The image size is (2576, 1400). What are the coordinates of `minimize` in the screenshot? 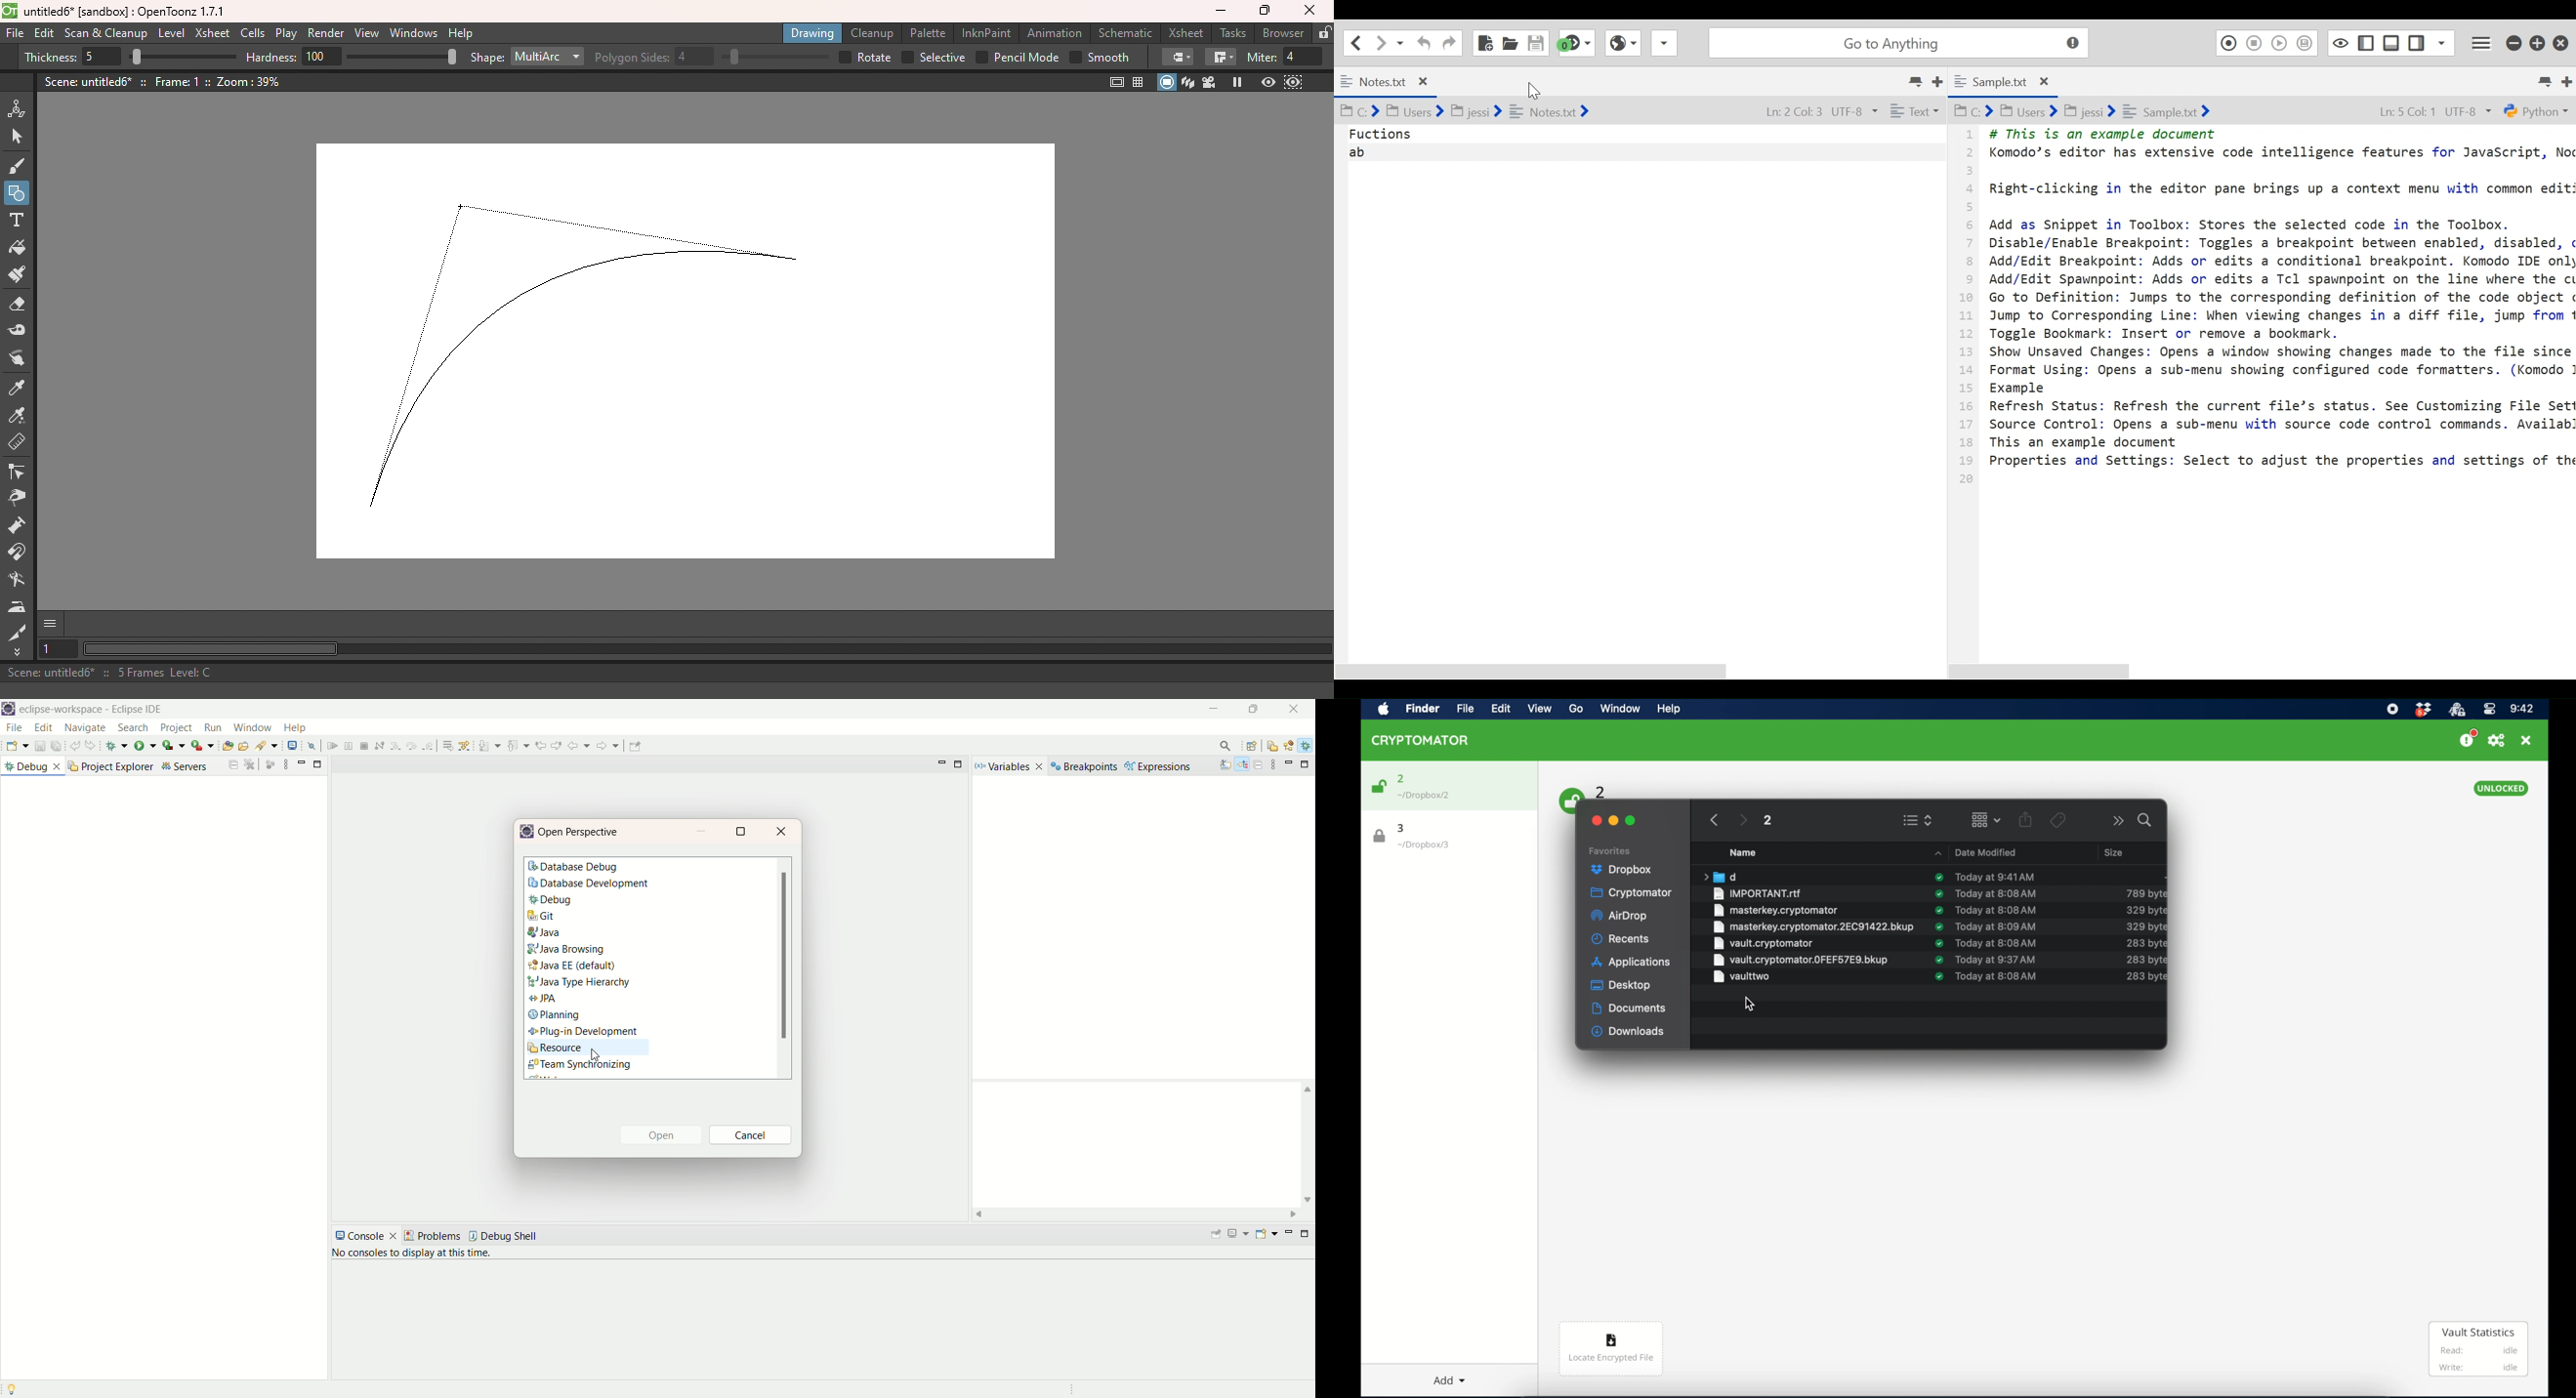 It's located at (1614, 821).